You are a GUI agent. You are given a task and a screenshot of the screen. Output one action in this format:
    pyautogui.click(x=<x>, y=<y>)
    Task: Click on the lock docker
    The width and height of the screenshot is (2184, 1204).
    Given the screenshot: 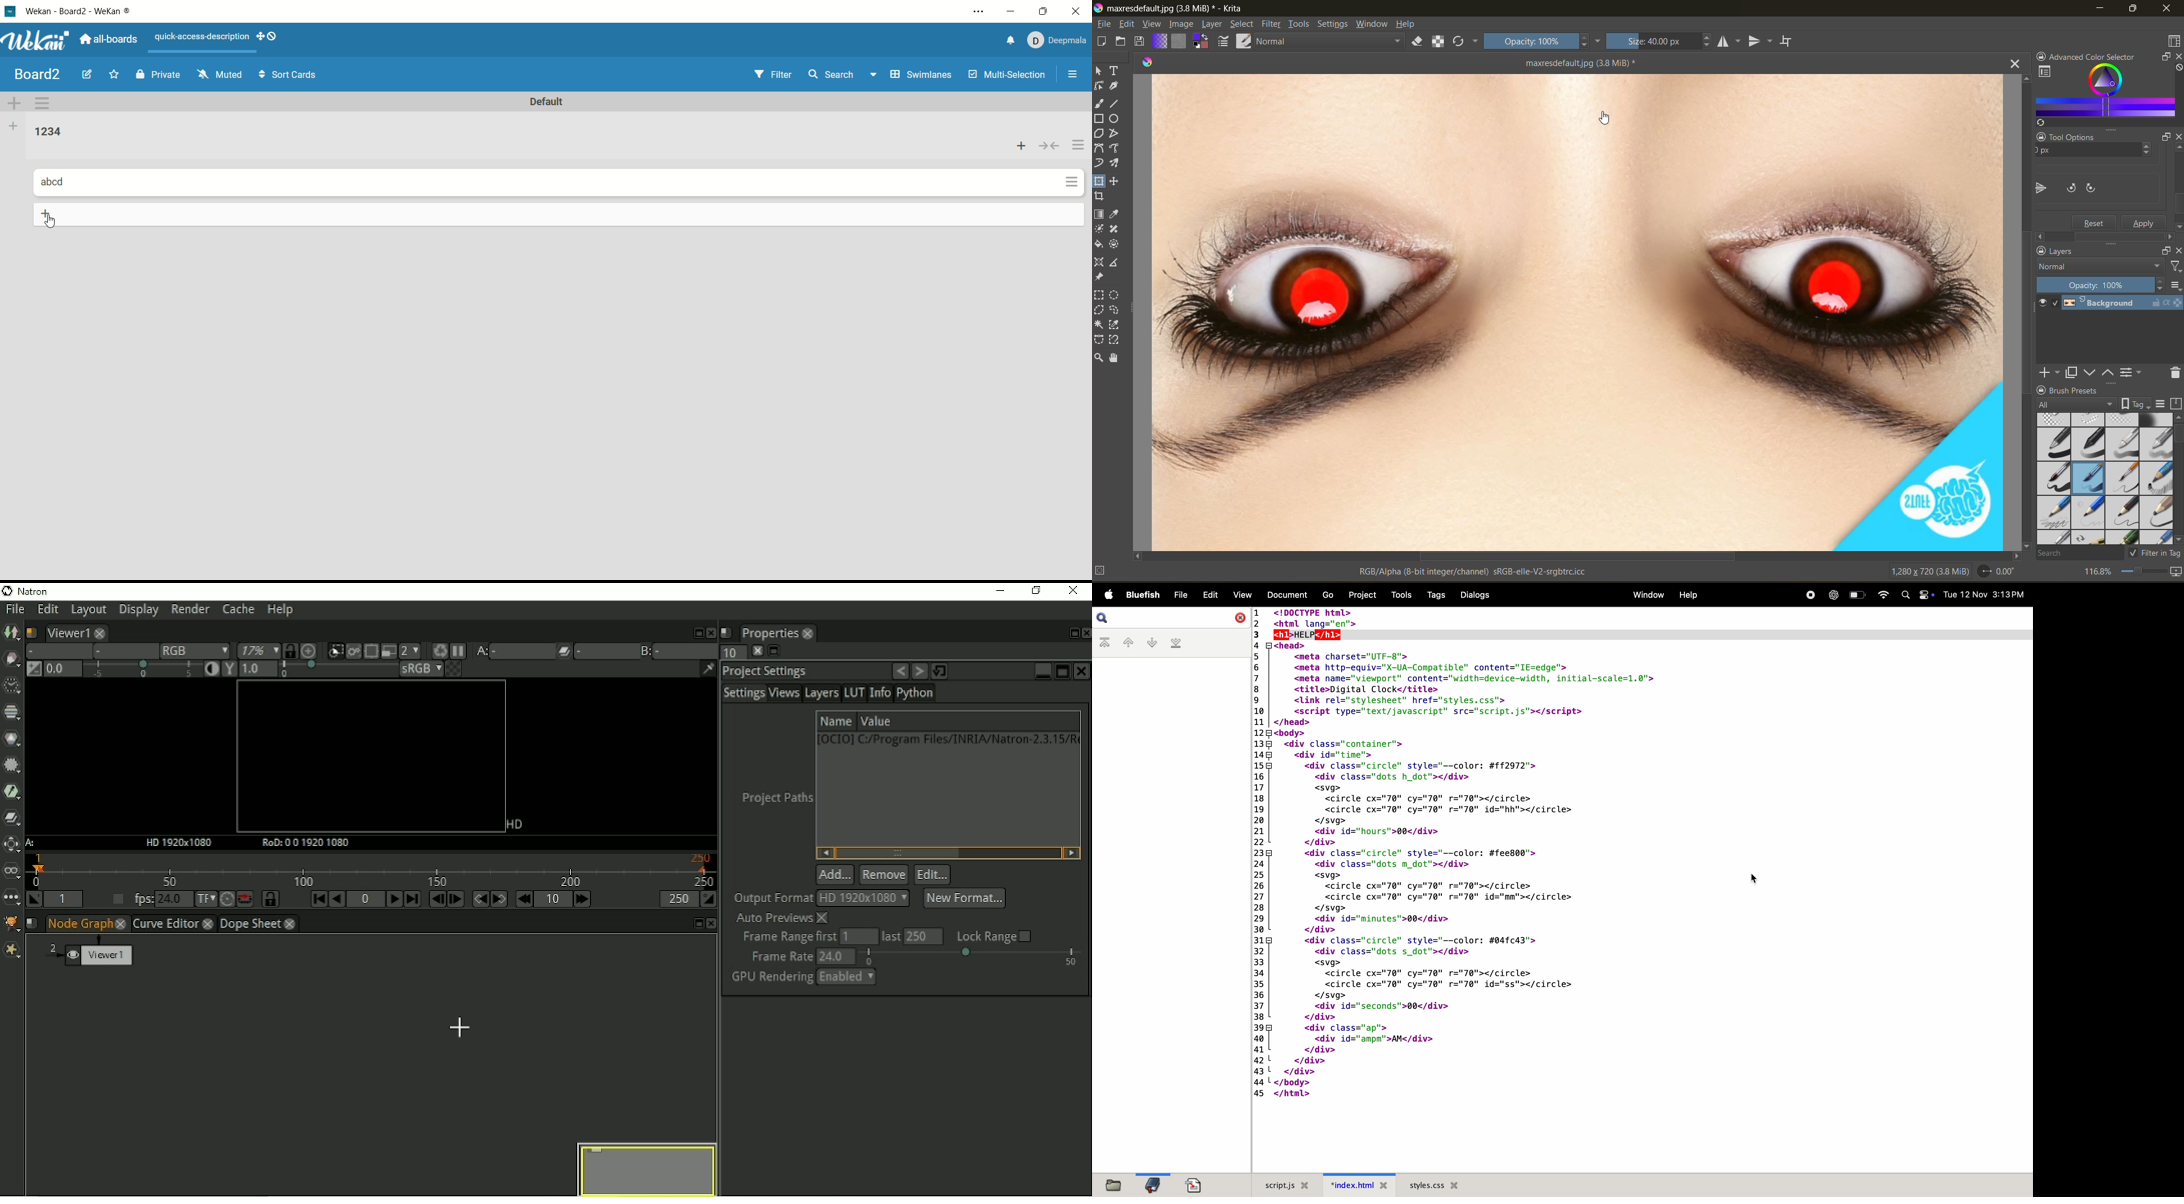 What is the action you would take?
    pyautogui.click(x=2042, y=390)
    